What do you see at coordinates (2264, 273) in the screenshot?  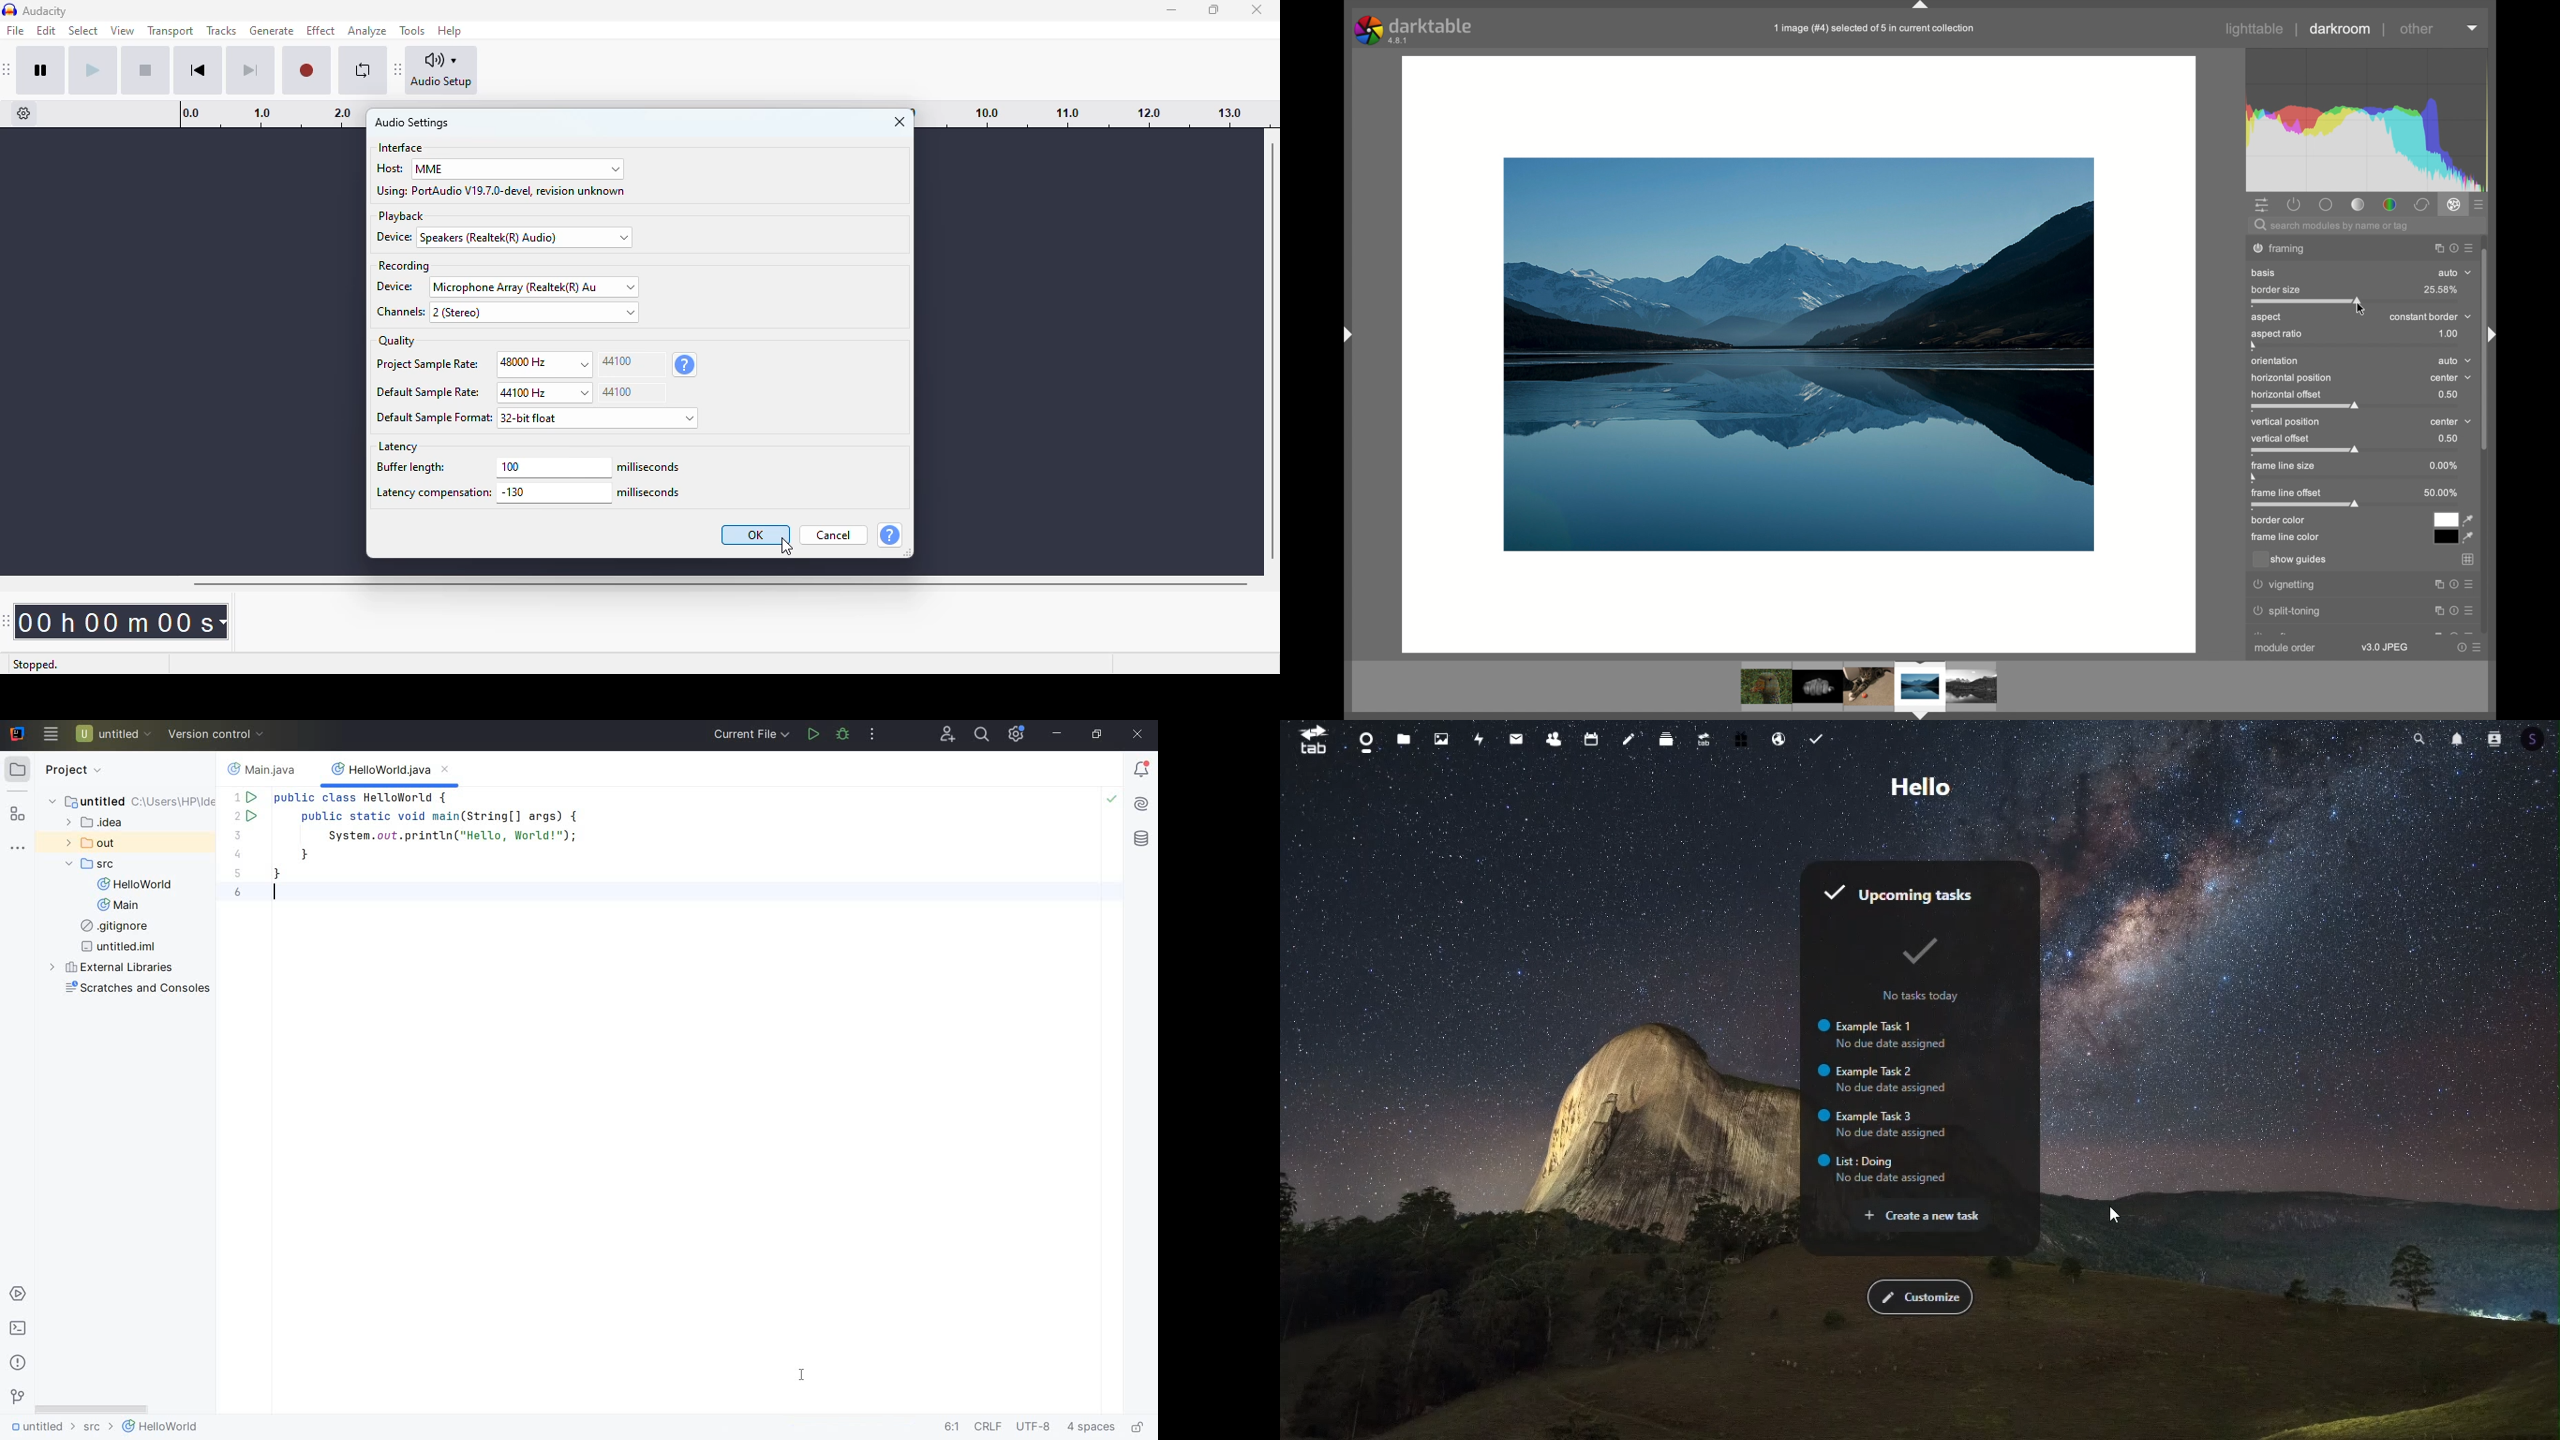 I see `basis` at bounding box center [2264, 273].